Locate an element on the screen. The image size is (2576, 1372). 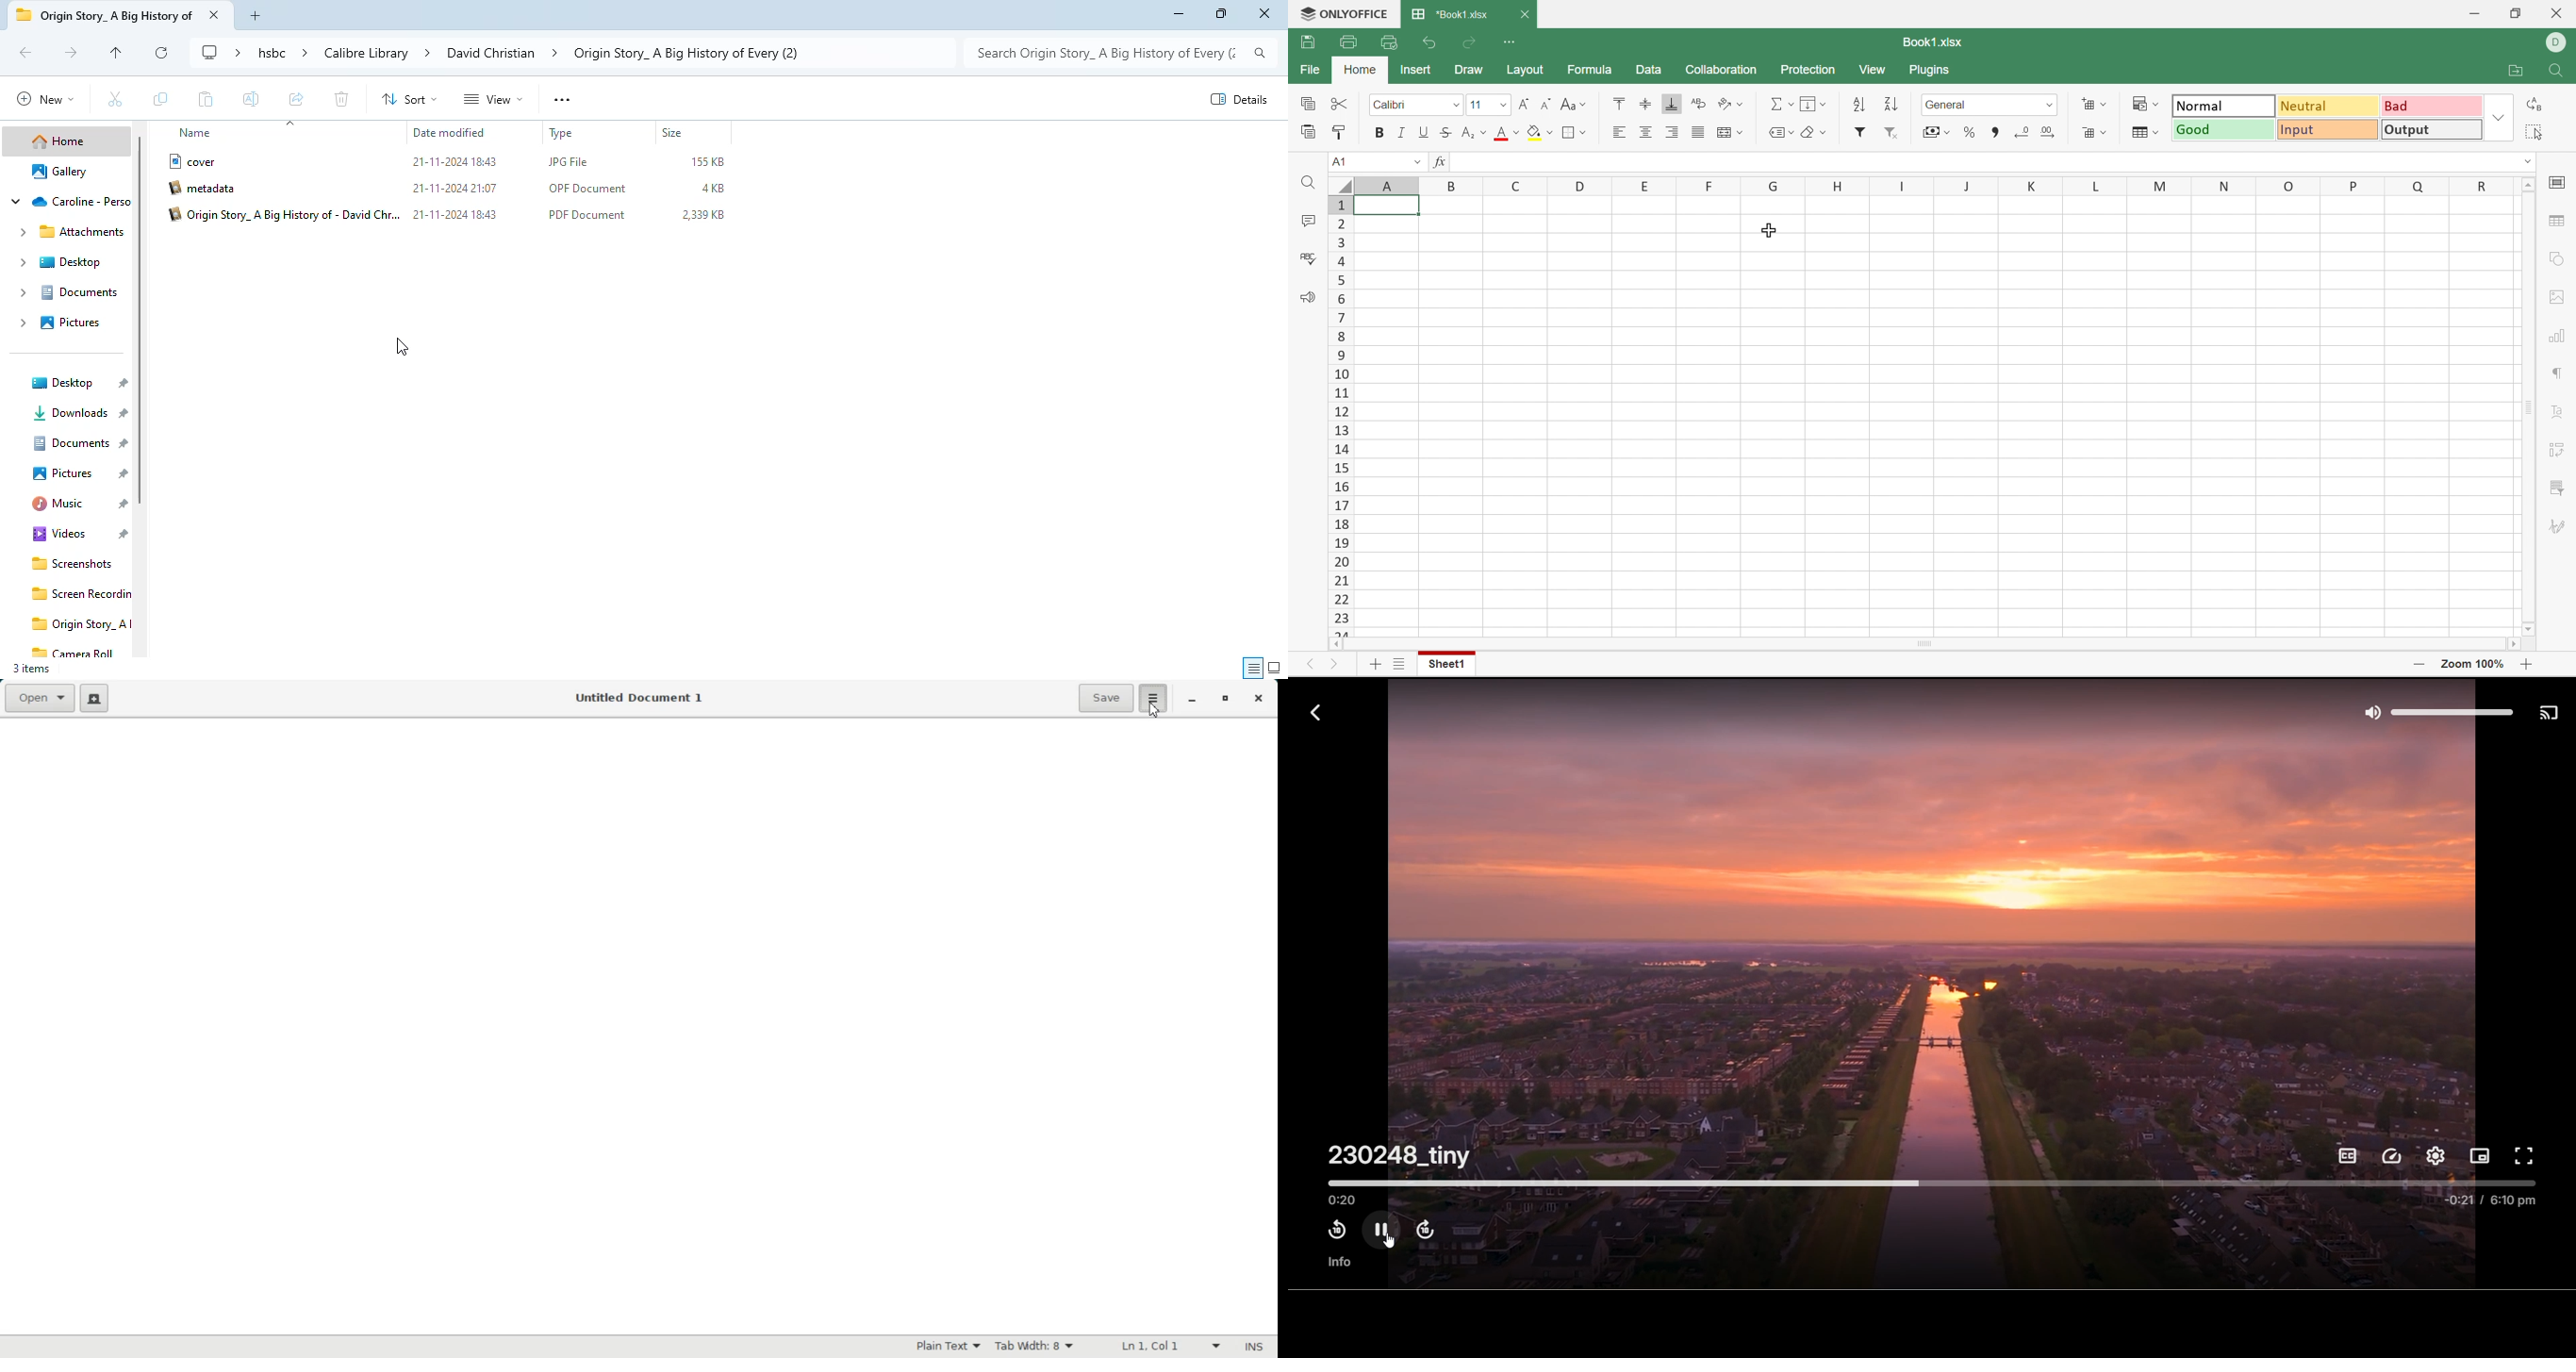
file type is located at coordinates (574, 162).